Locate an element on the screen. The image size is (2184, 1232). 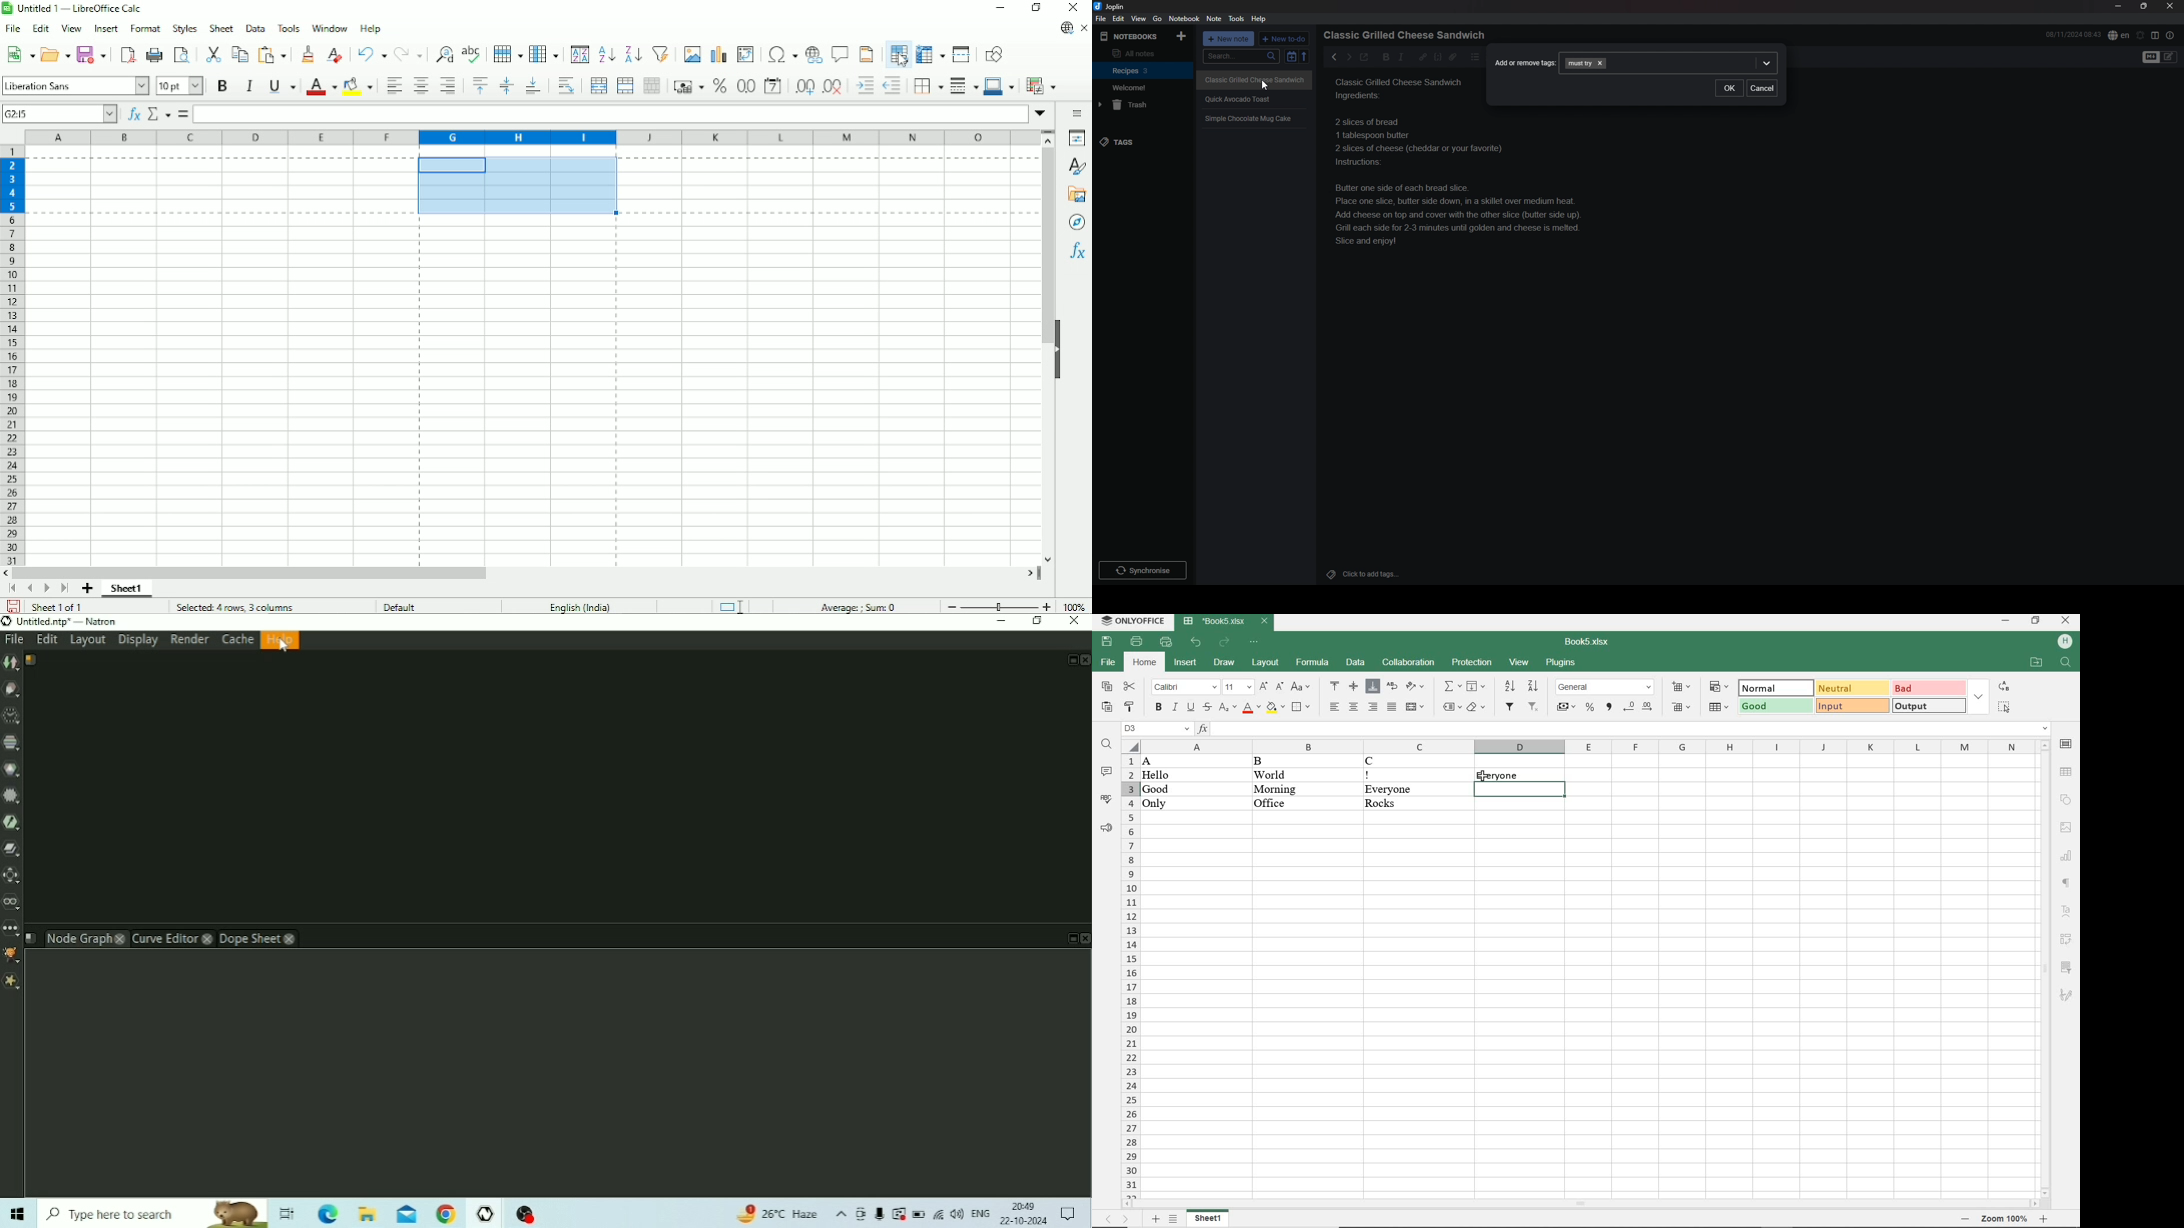
Sheet 1 of 1 is located at coordinates (59, 607).